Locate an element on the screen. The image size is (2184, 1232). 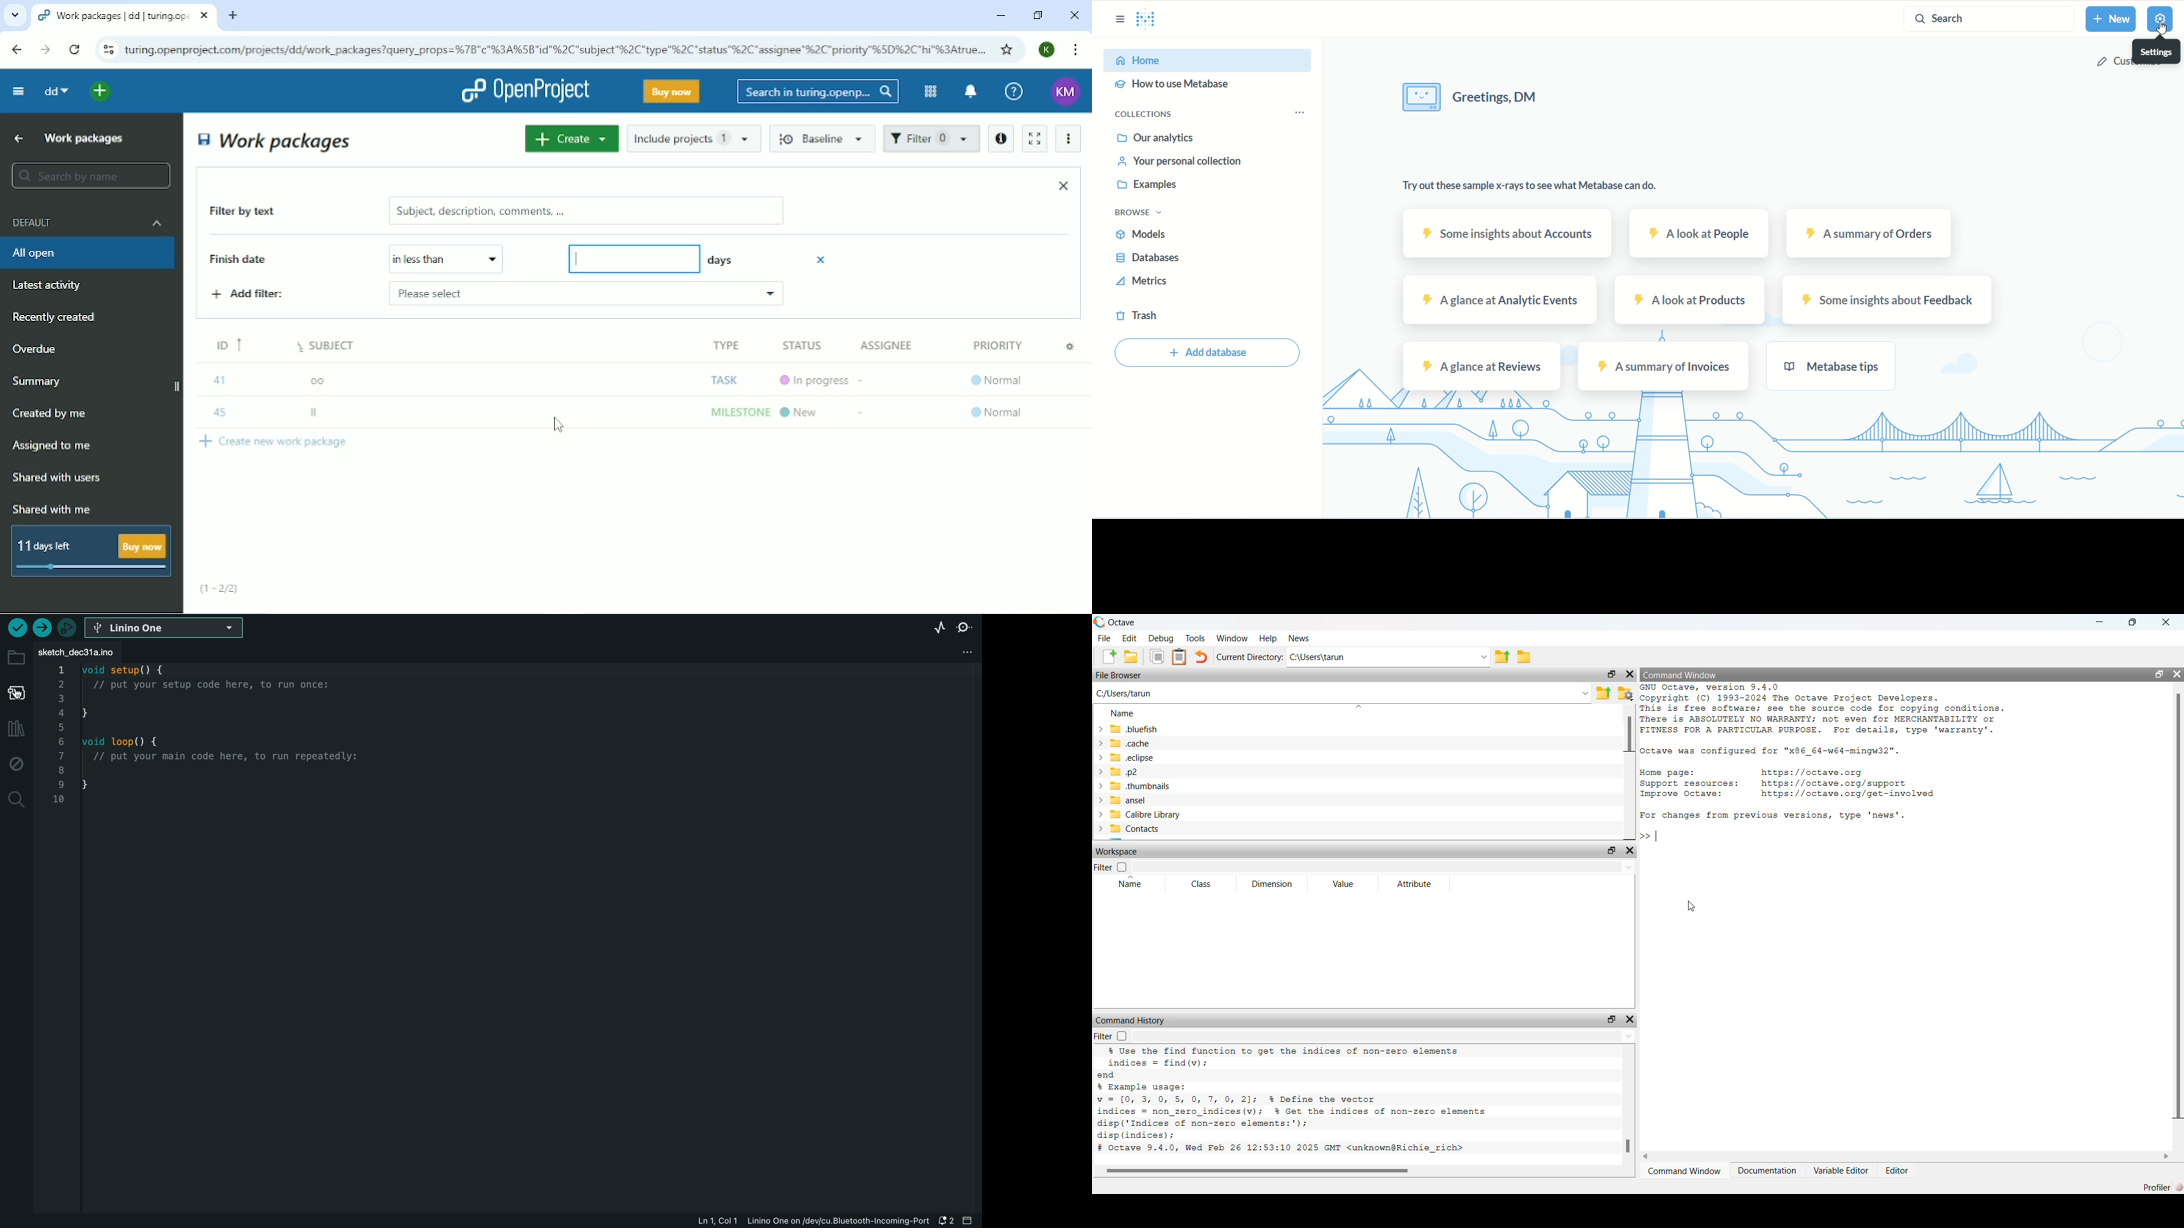
typing cursor is located at coordinates (578, 257).